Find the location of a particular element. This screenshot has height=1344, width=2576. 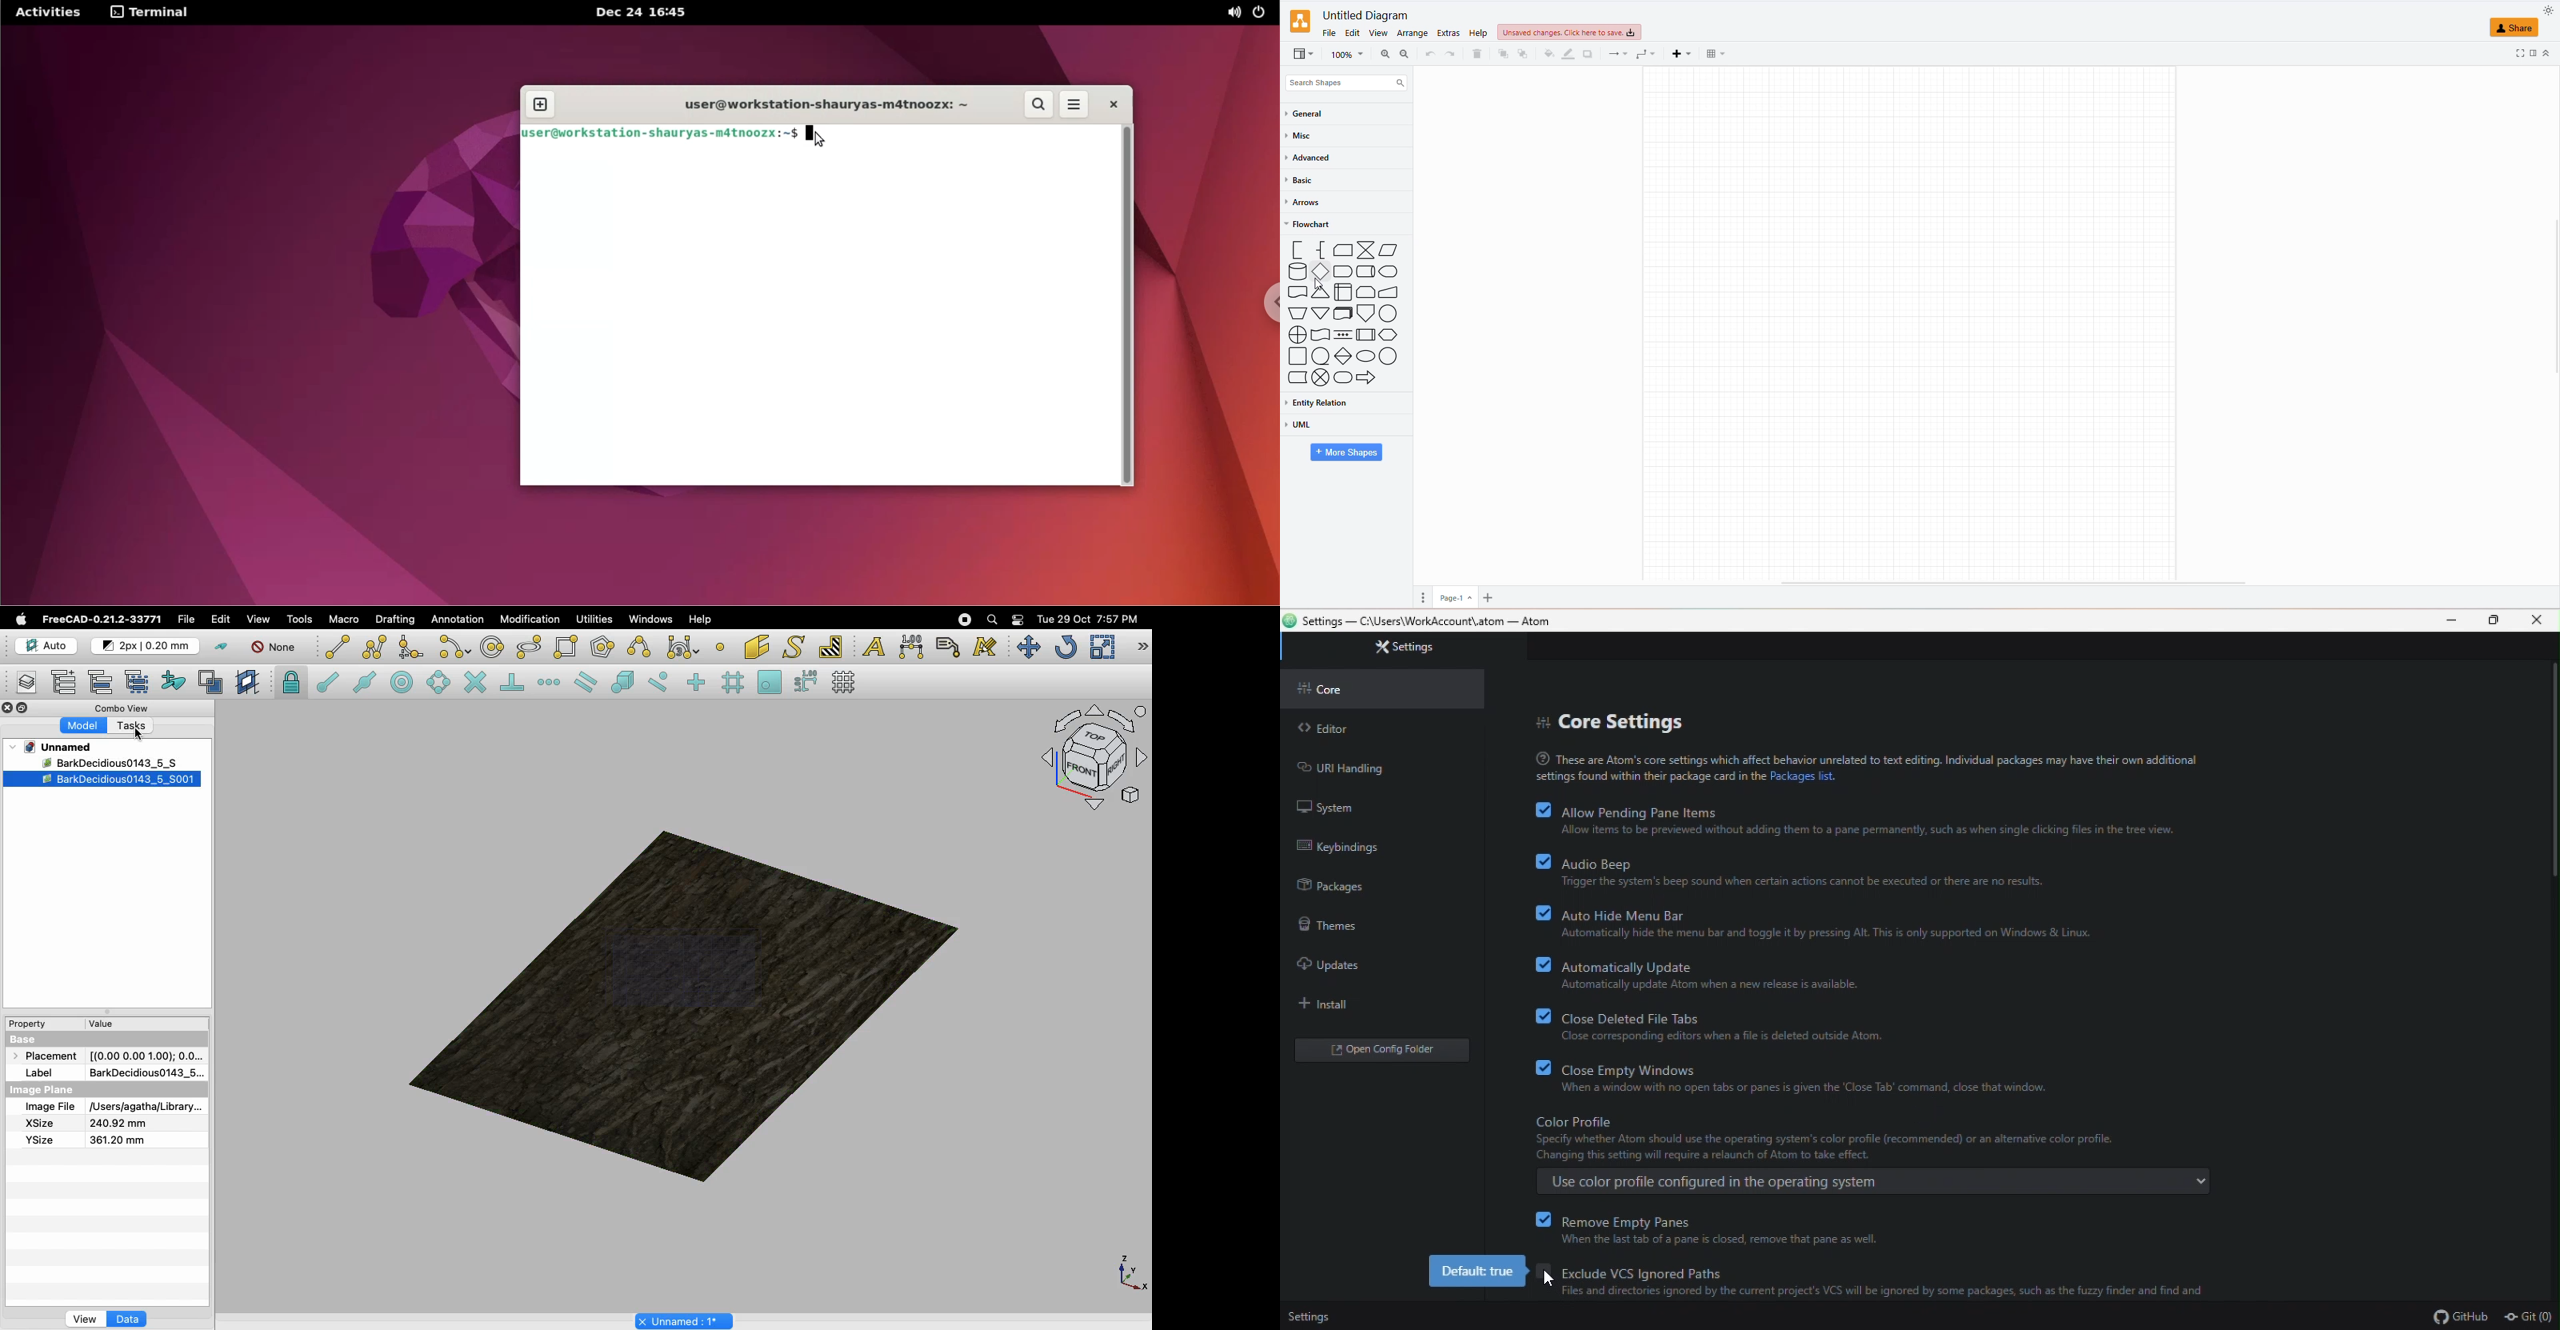

Move to group is located at coordinates (103, 682).